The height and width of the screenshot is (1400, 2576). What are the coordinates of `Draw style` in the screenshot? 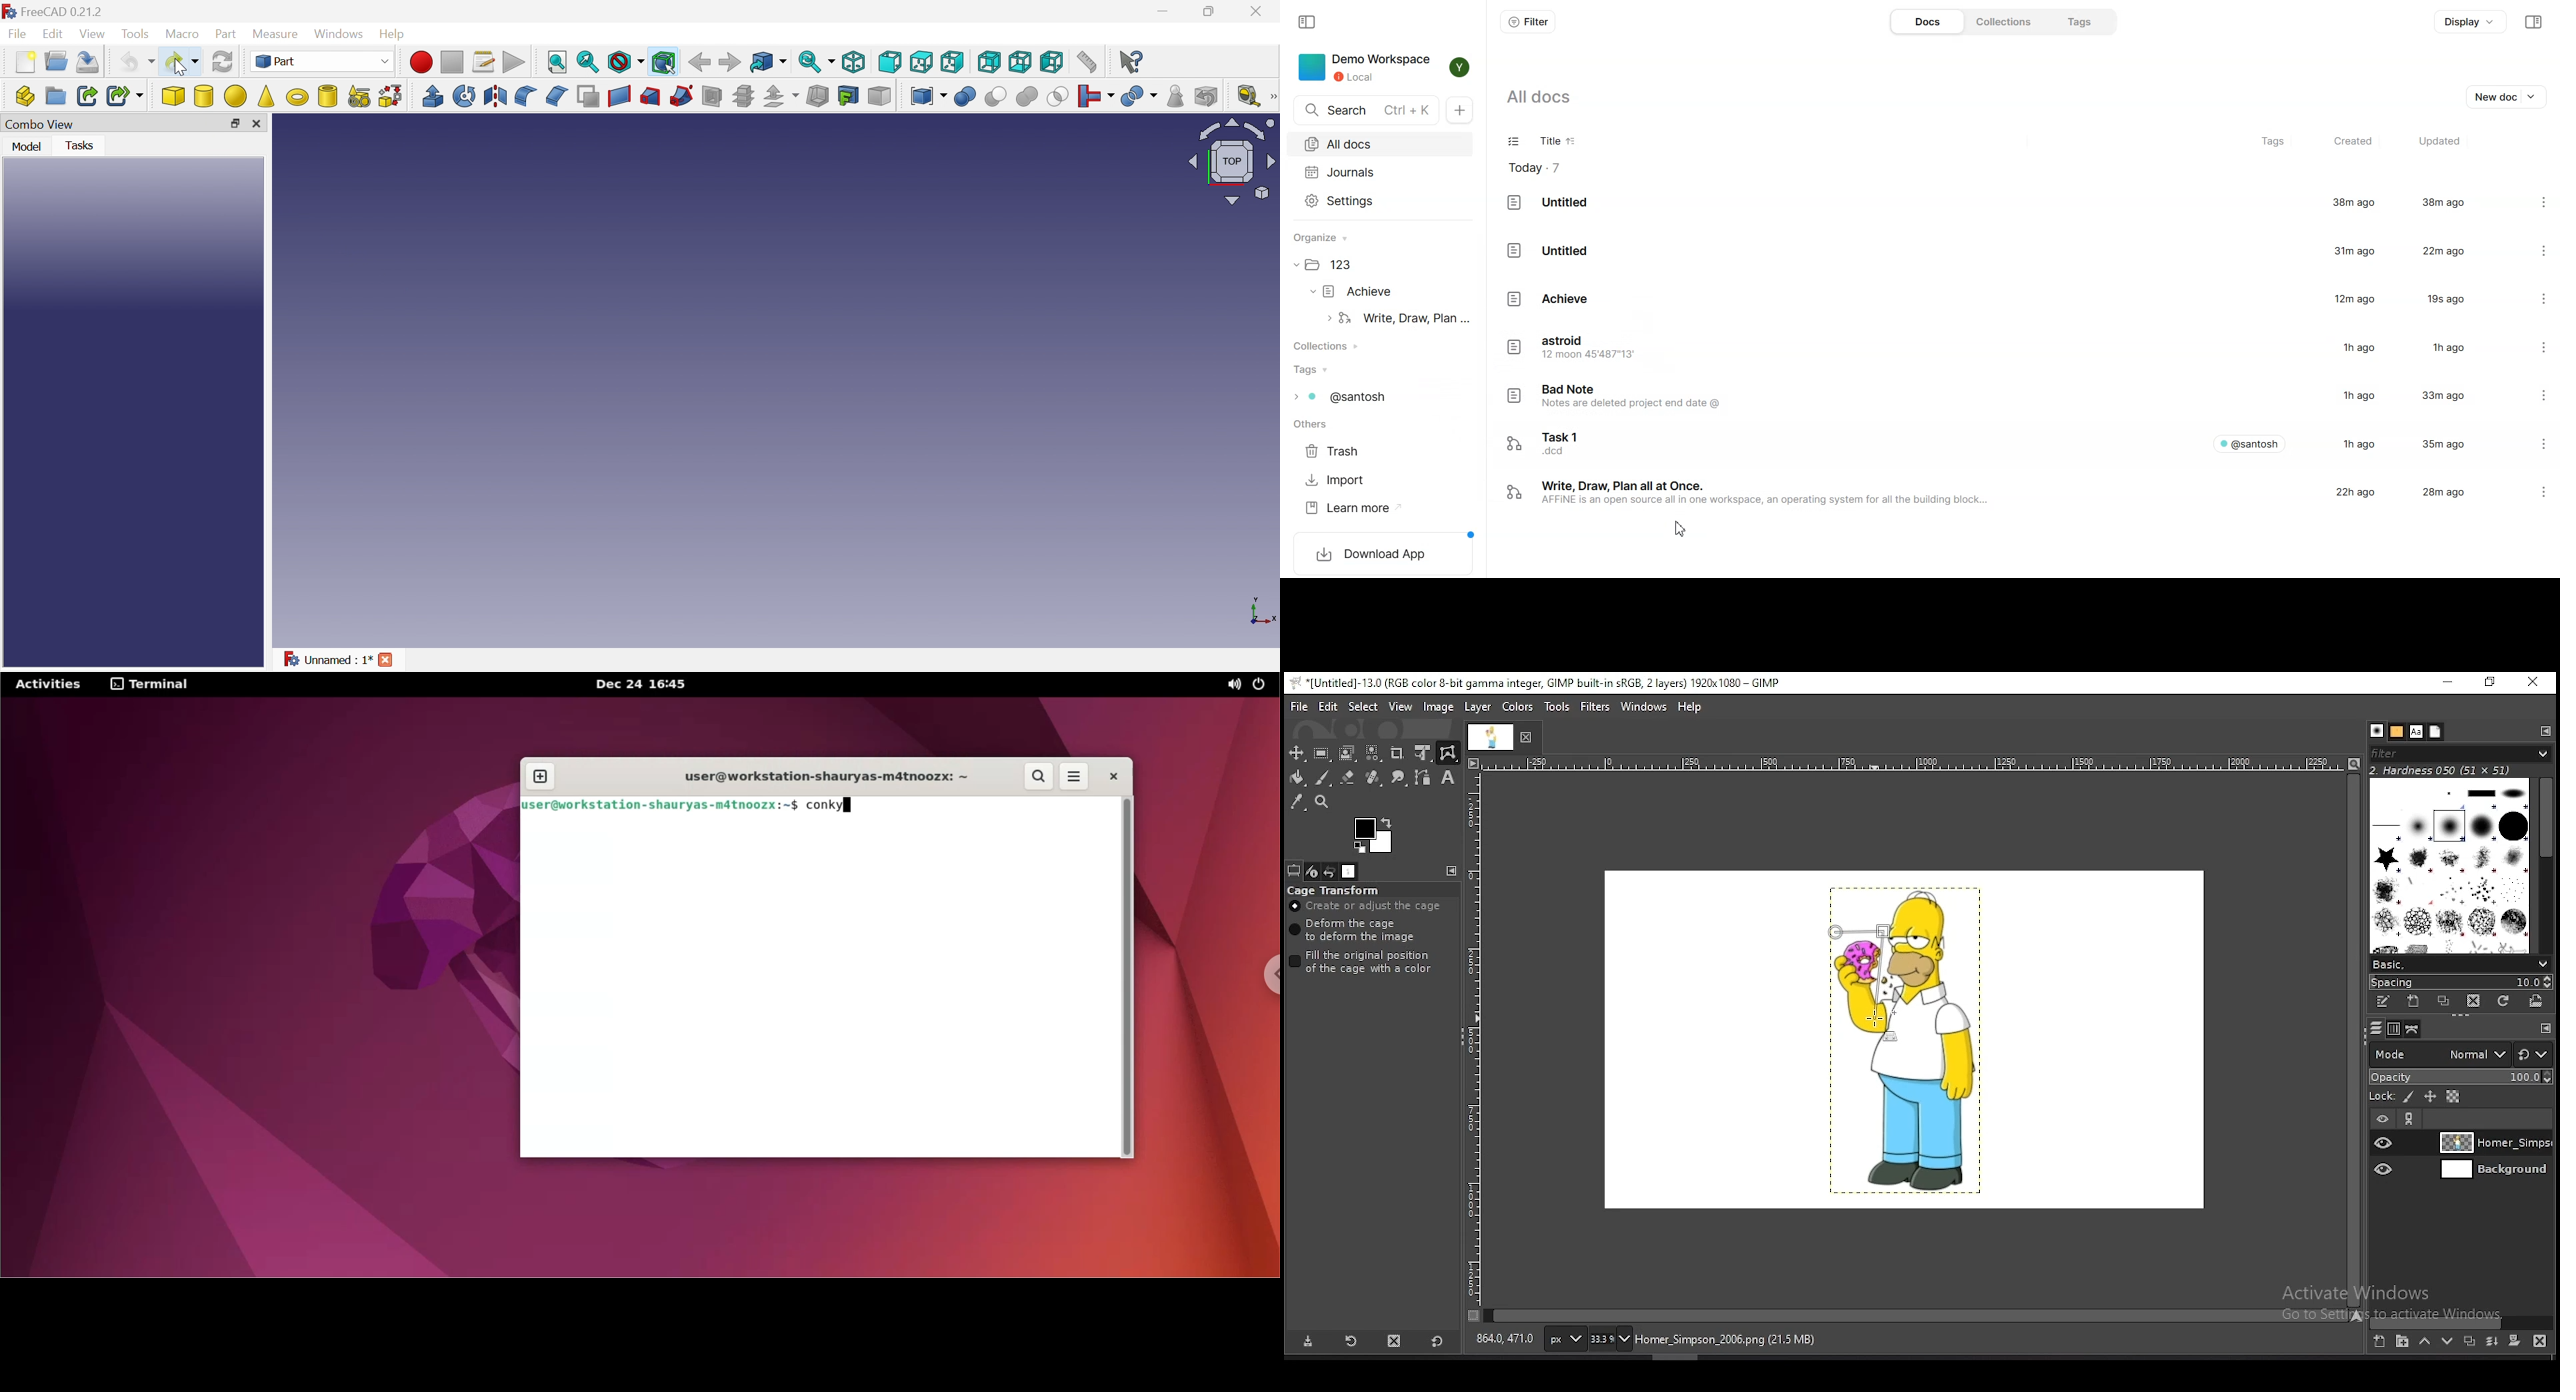 It's located at (625, 63).